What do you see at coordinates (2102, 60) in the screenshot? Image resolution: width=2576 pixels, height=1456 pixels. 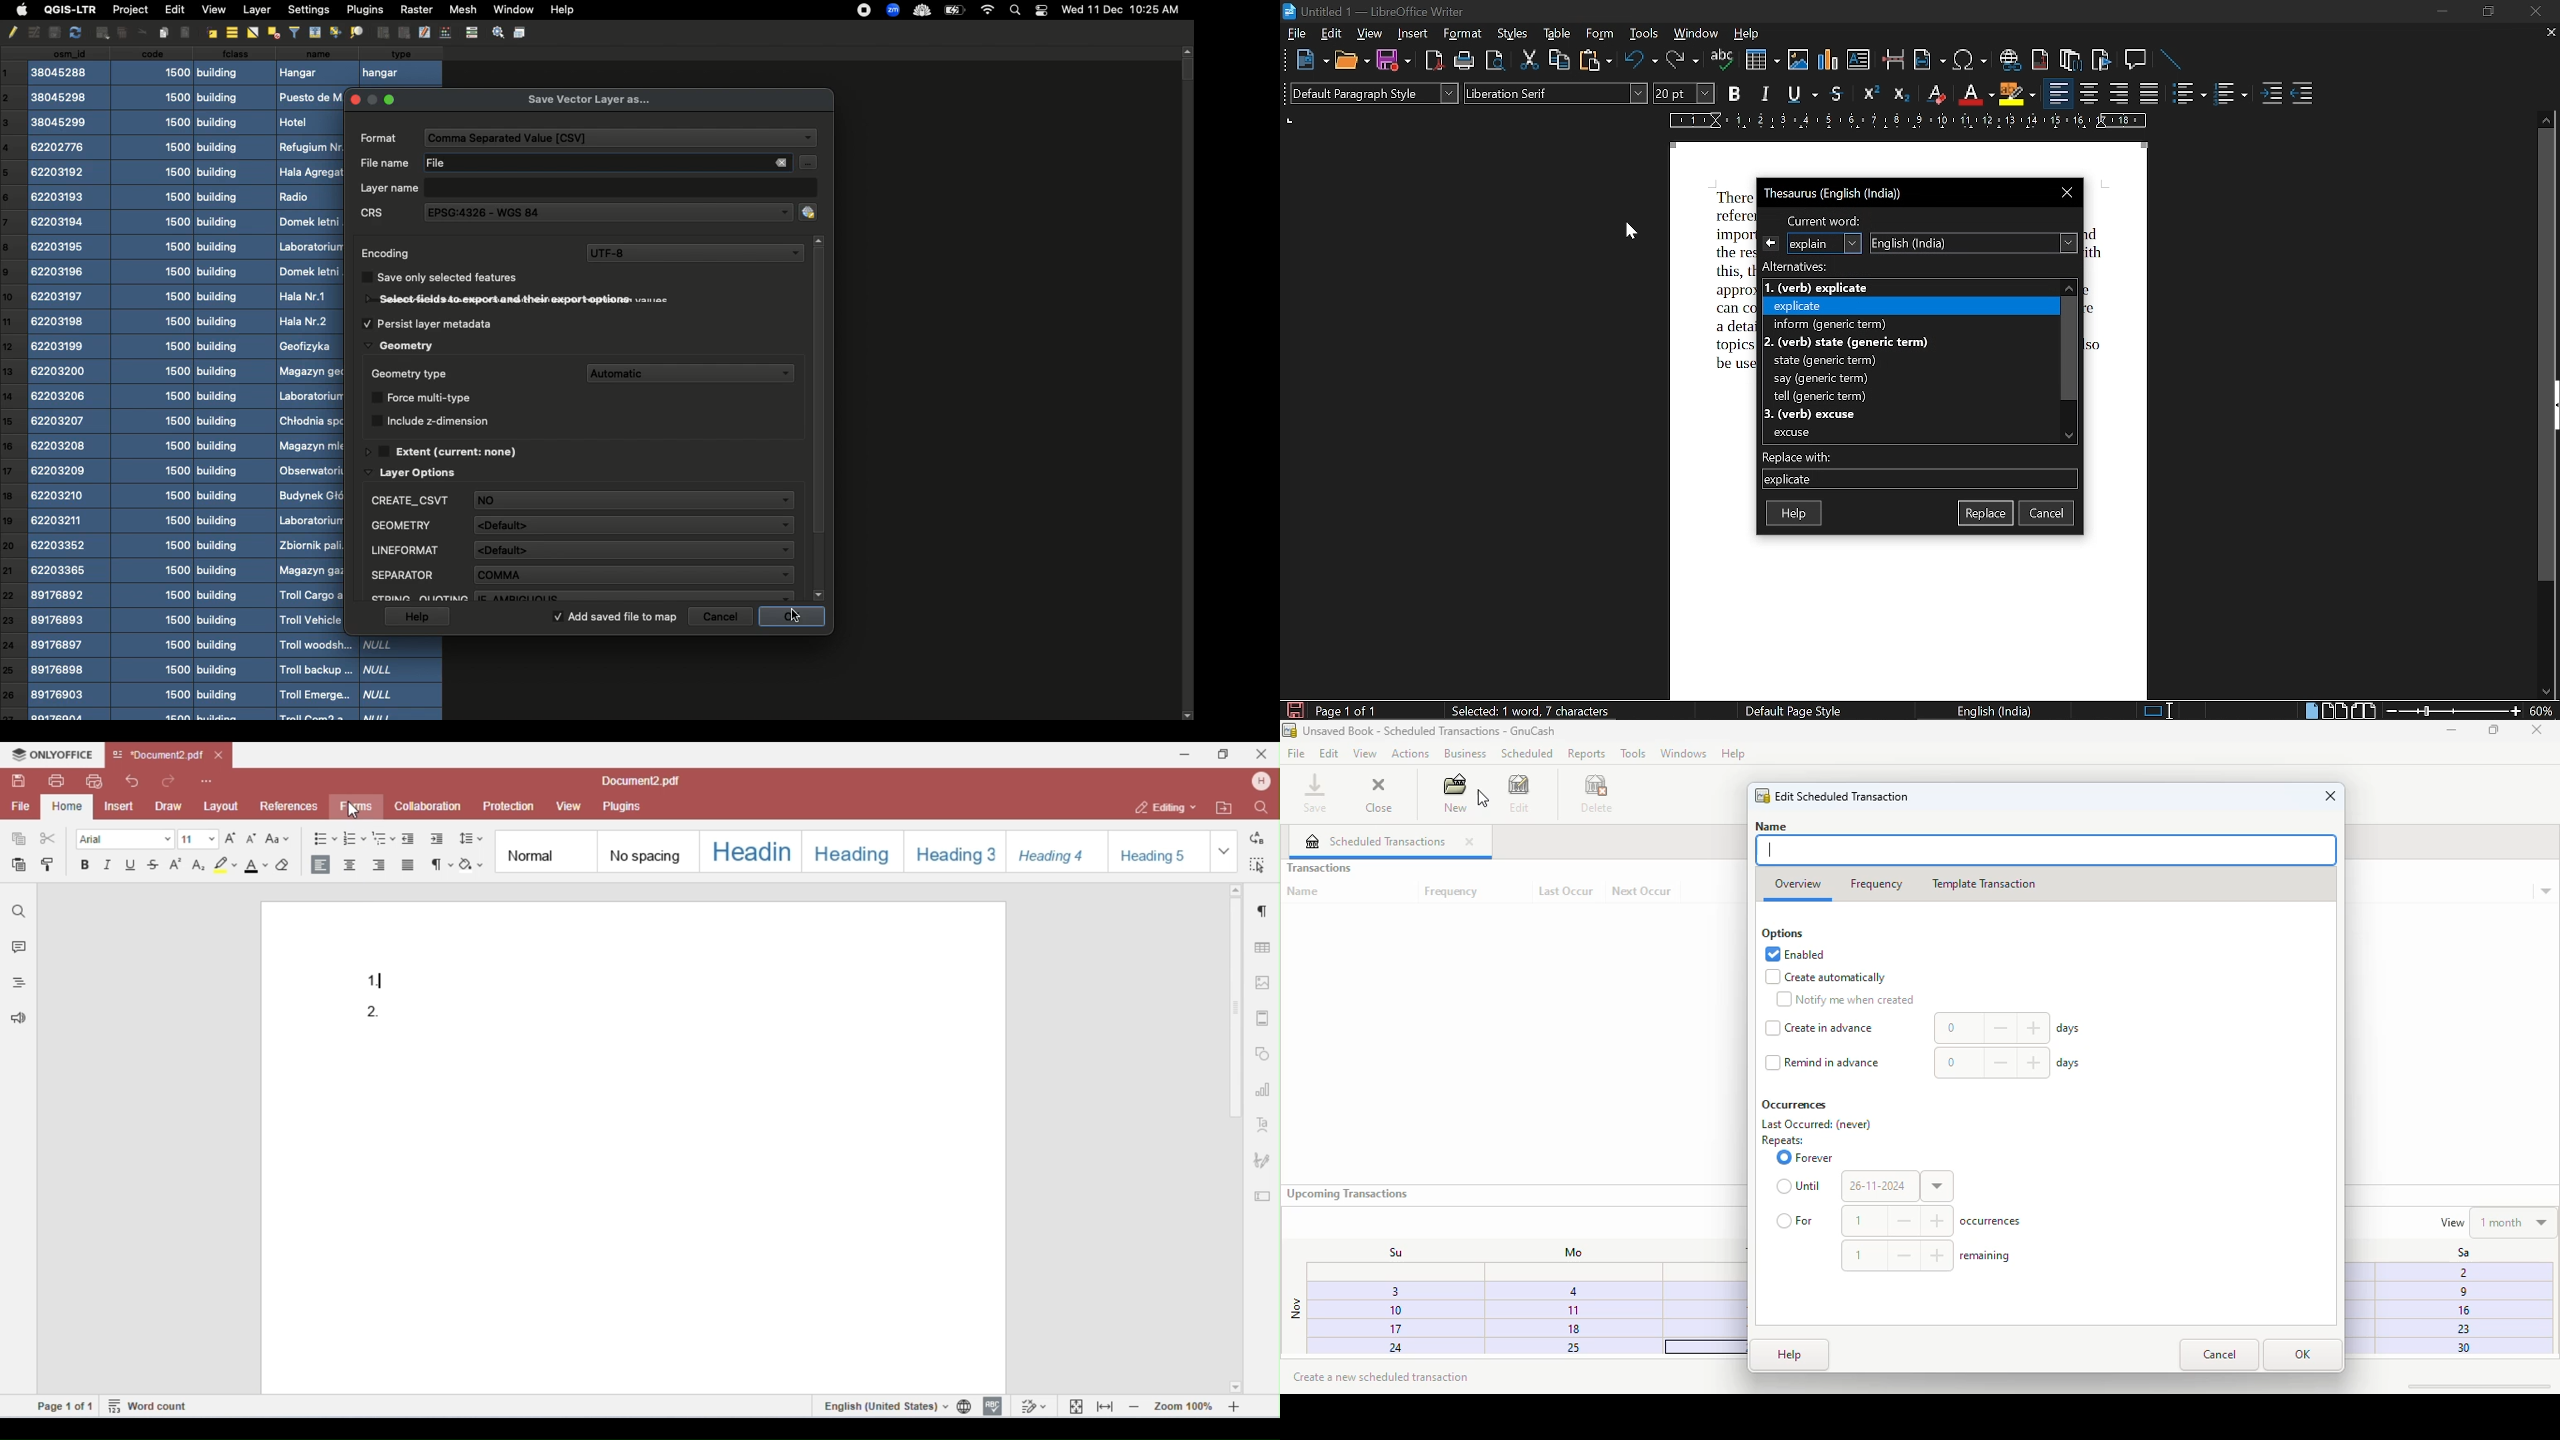 I see `insert bookmark` at bounding box center [2102, 60].